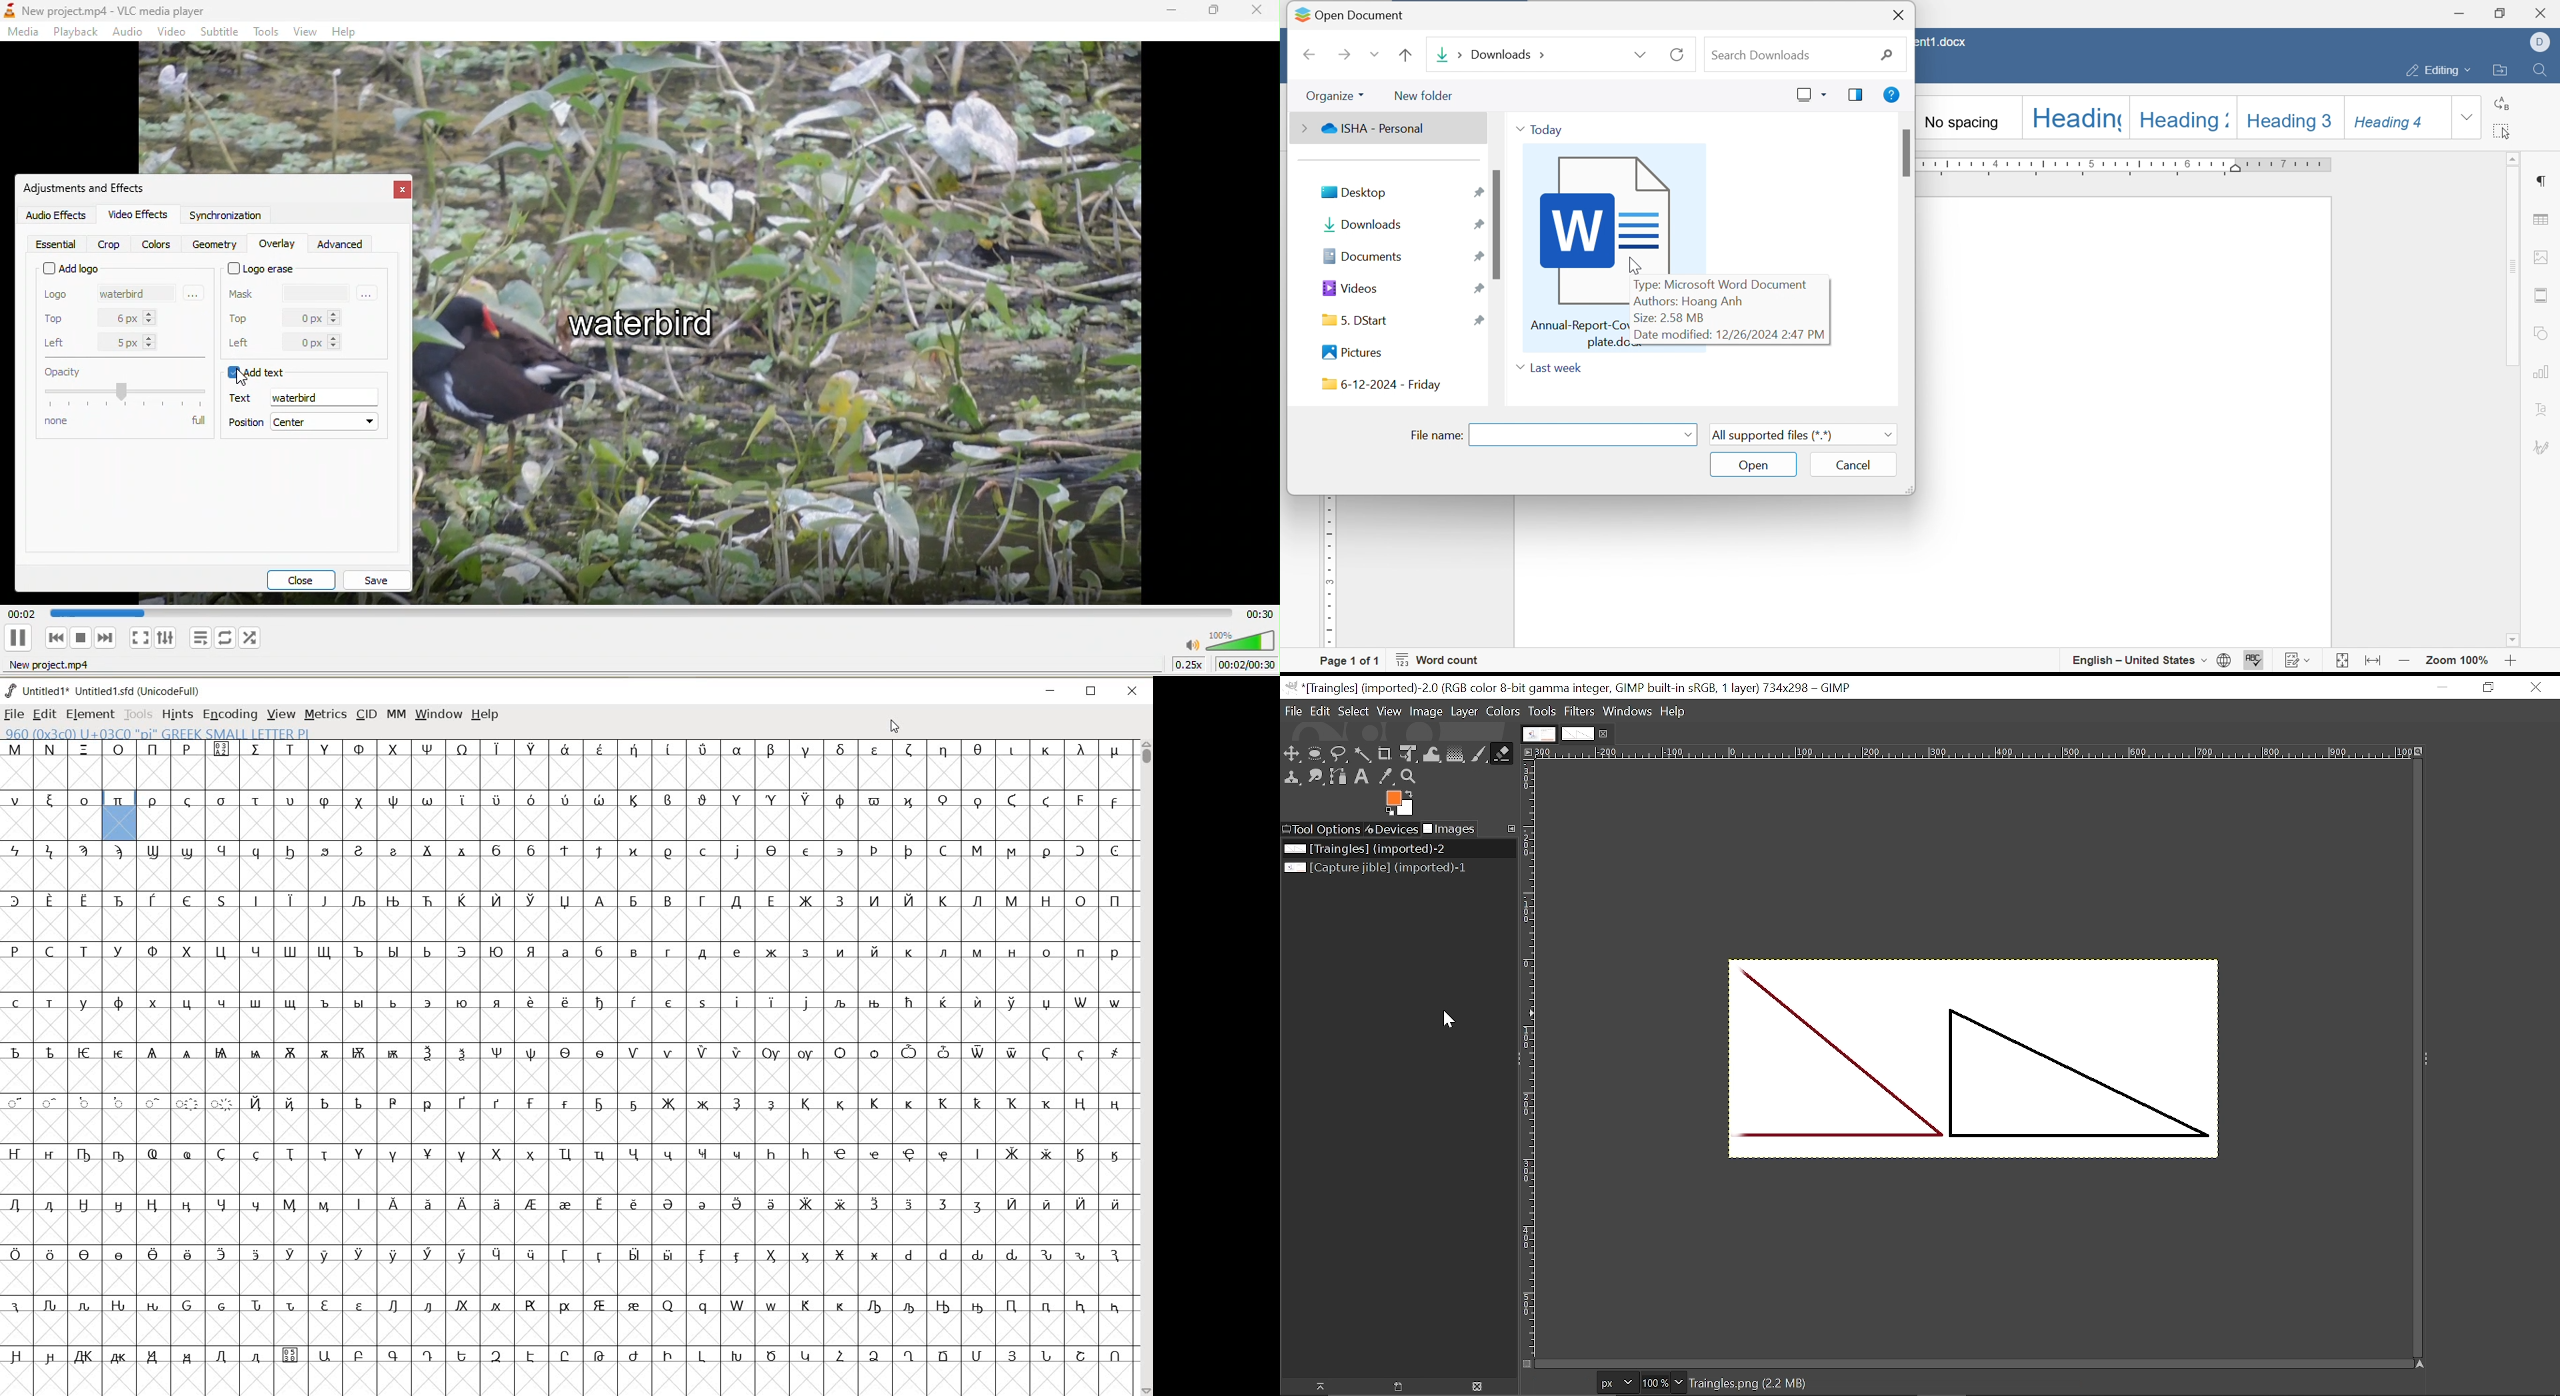 Image resolution: width=2576 pixels, height=1400 pixels. What do you see at coordinates (137, 317) in the screenshot?
I see ` 6 px` at bounding box center [137, 317].